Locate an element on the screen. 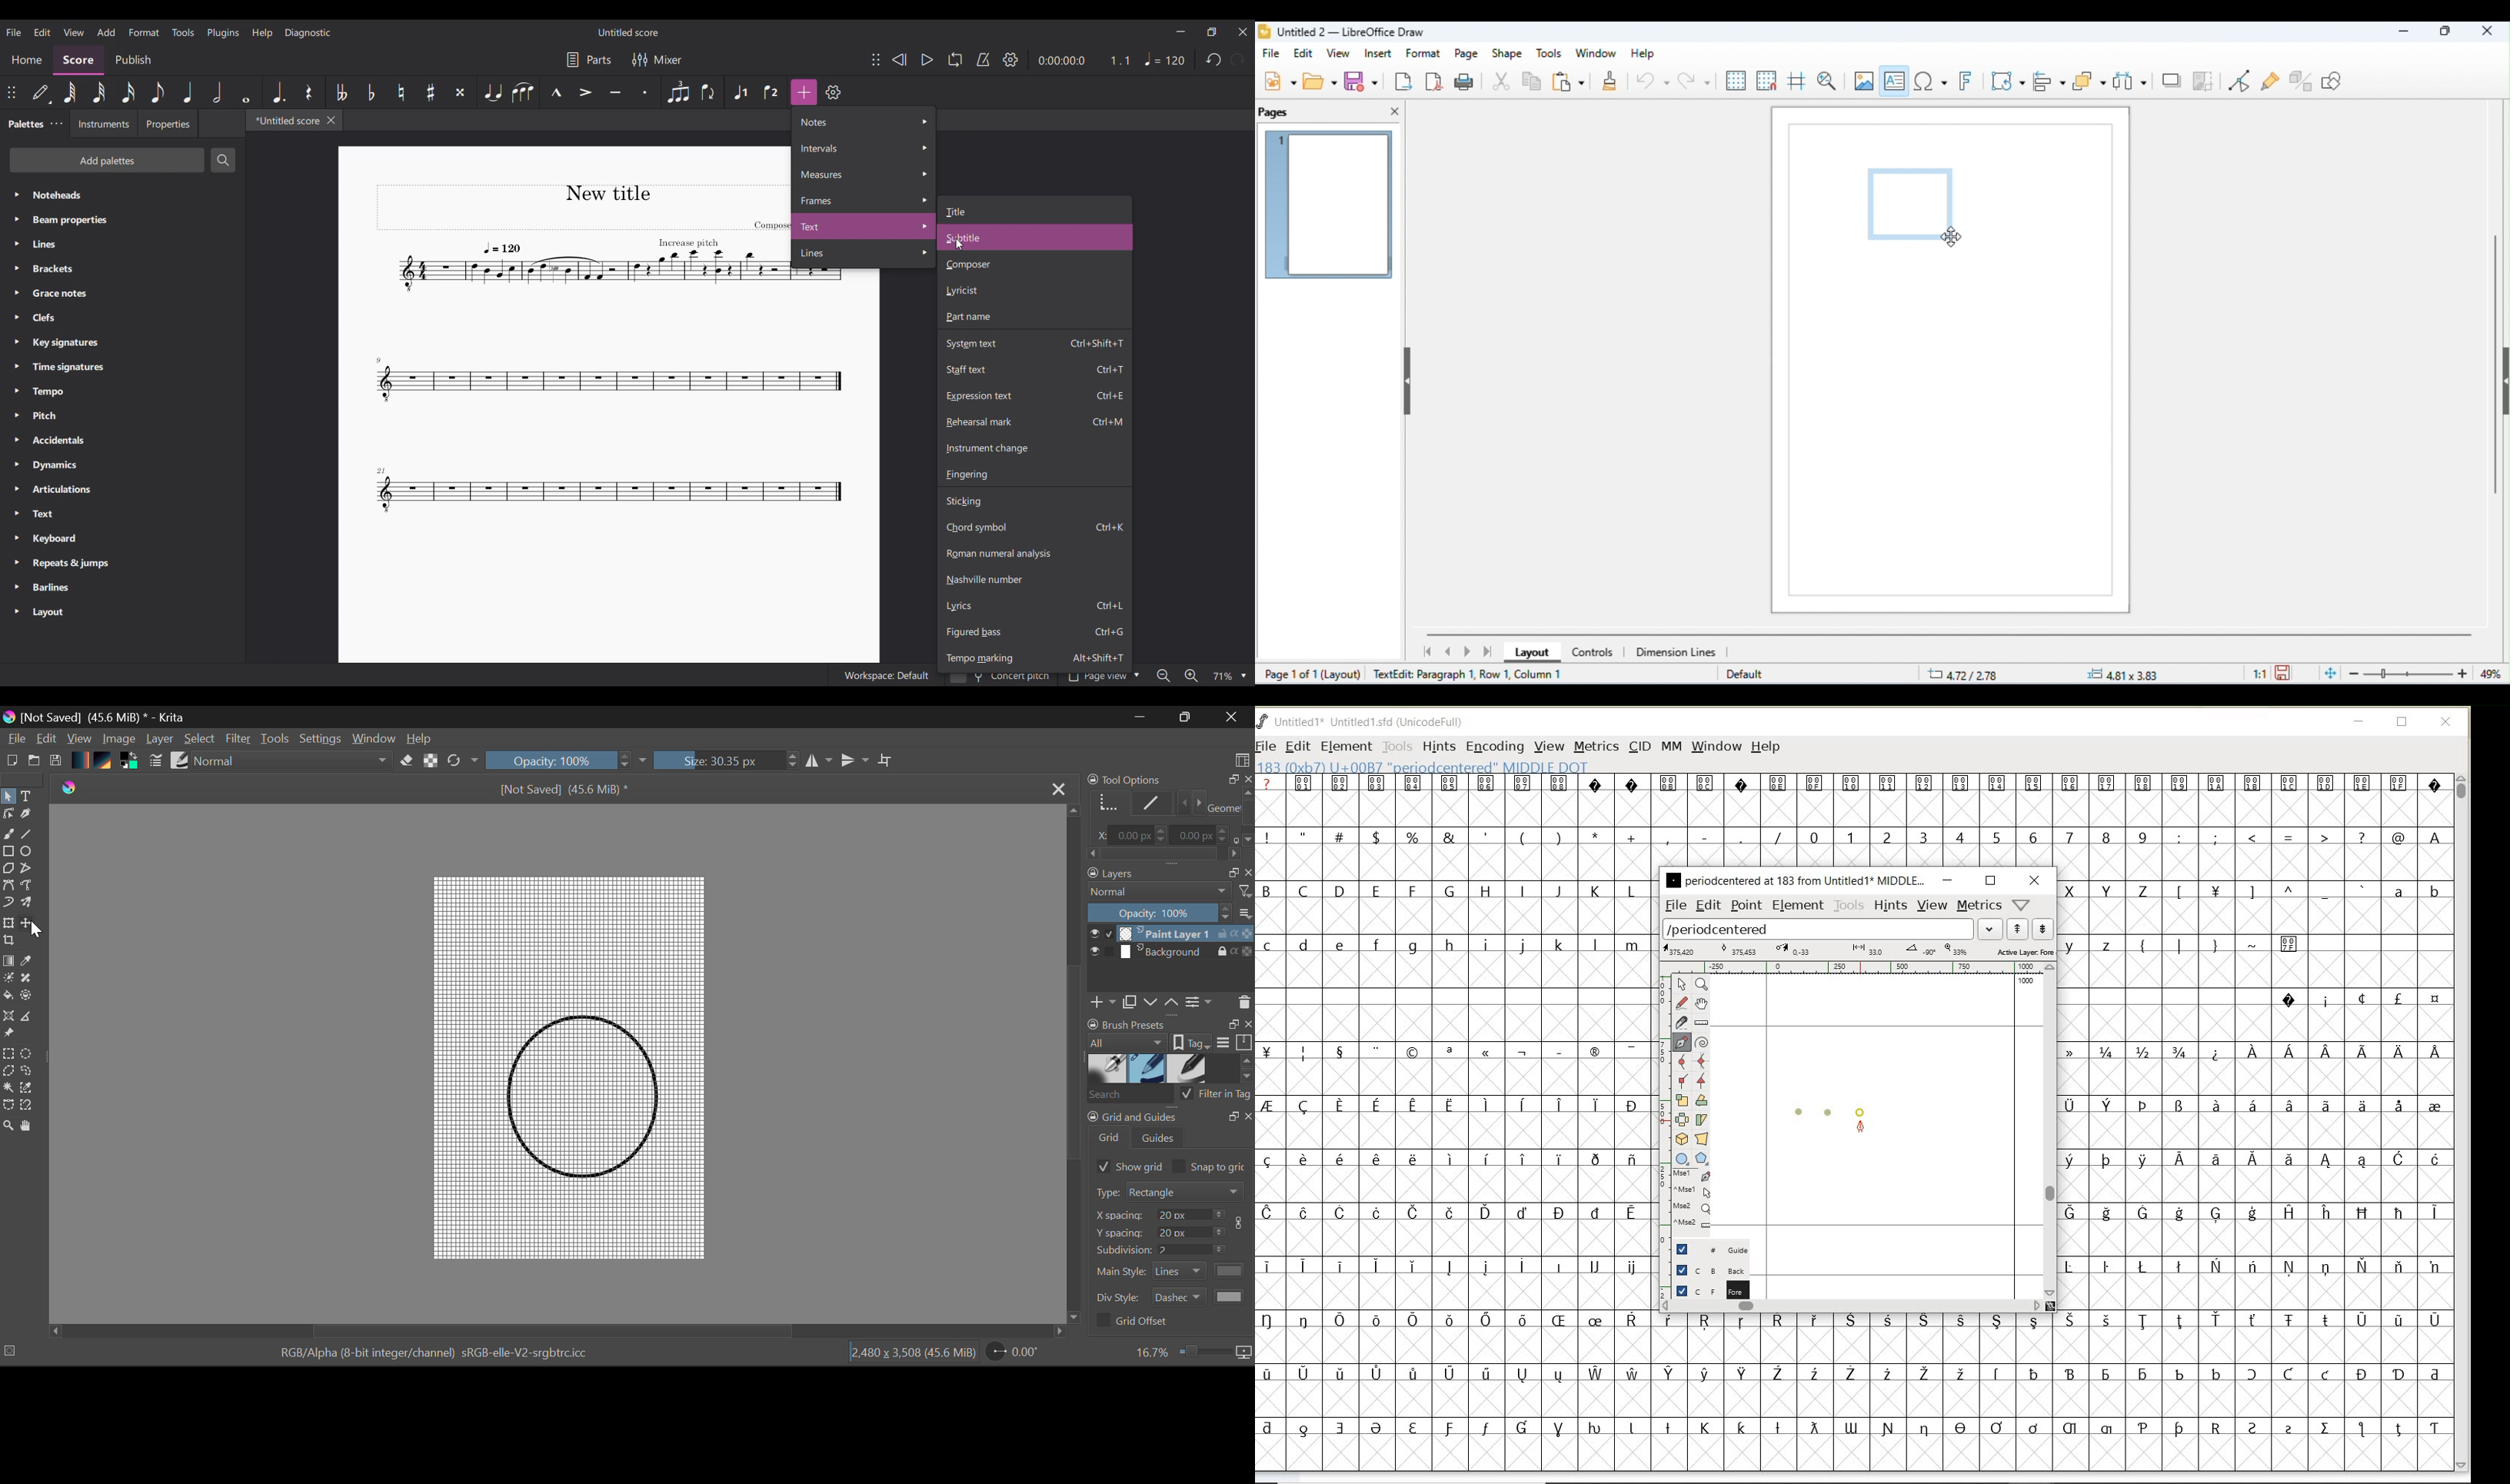  Tempo marking is located at coordinates (1034, 657).